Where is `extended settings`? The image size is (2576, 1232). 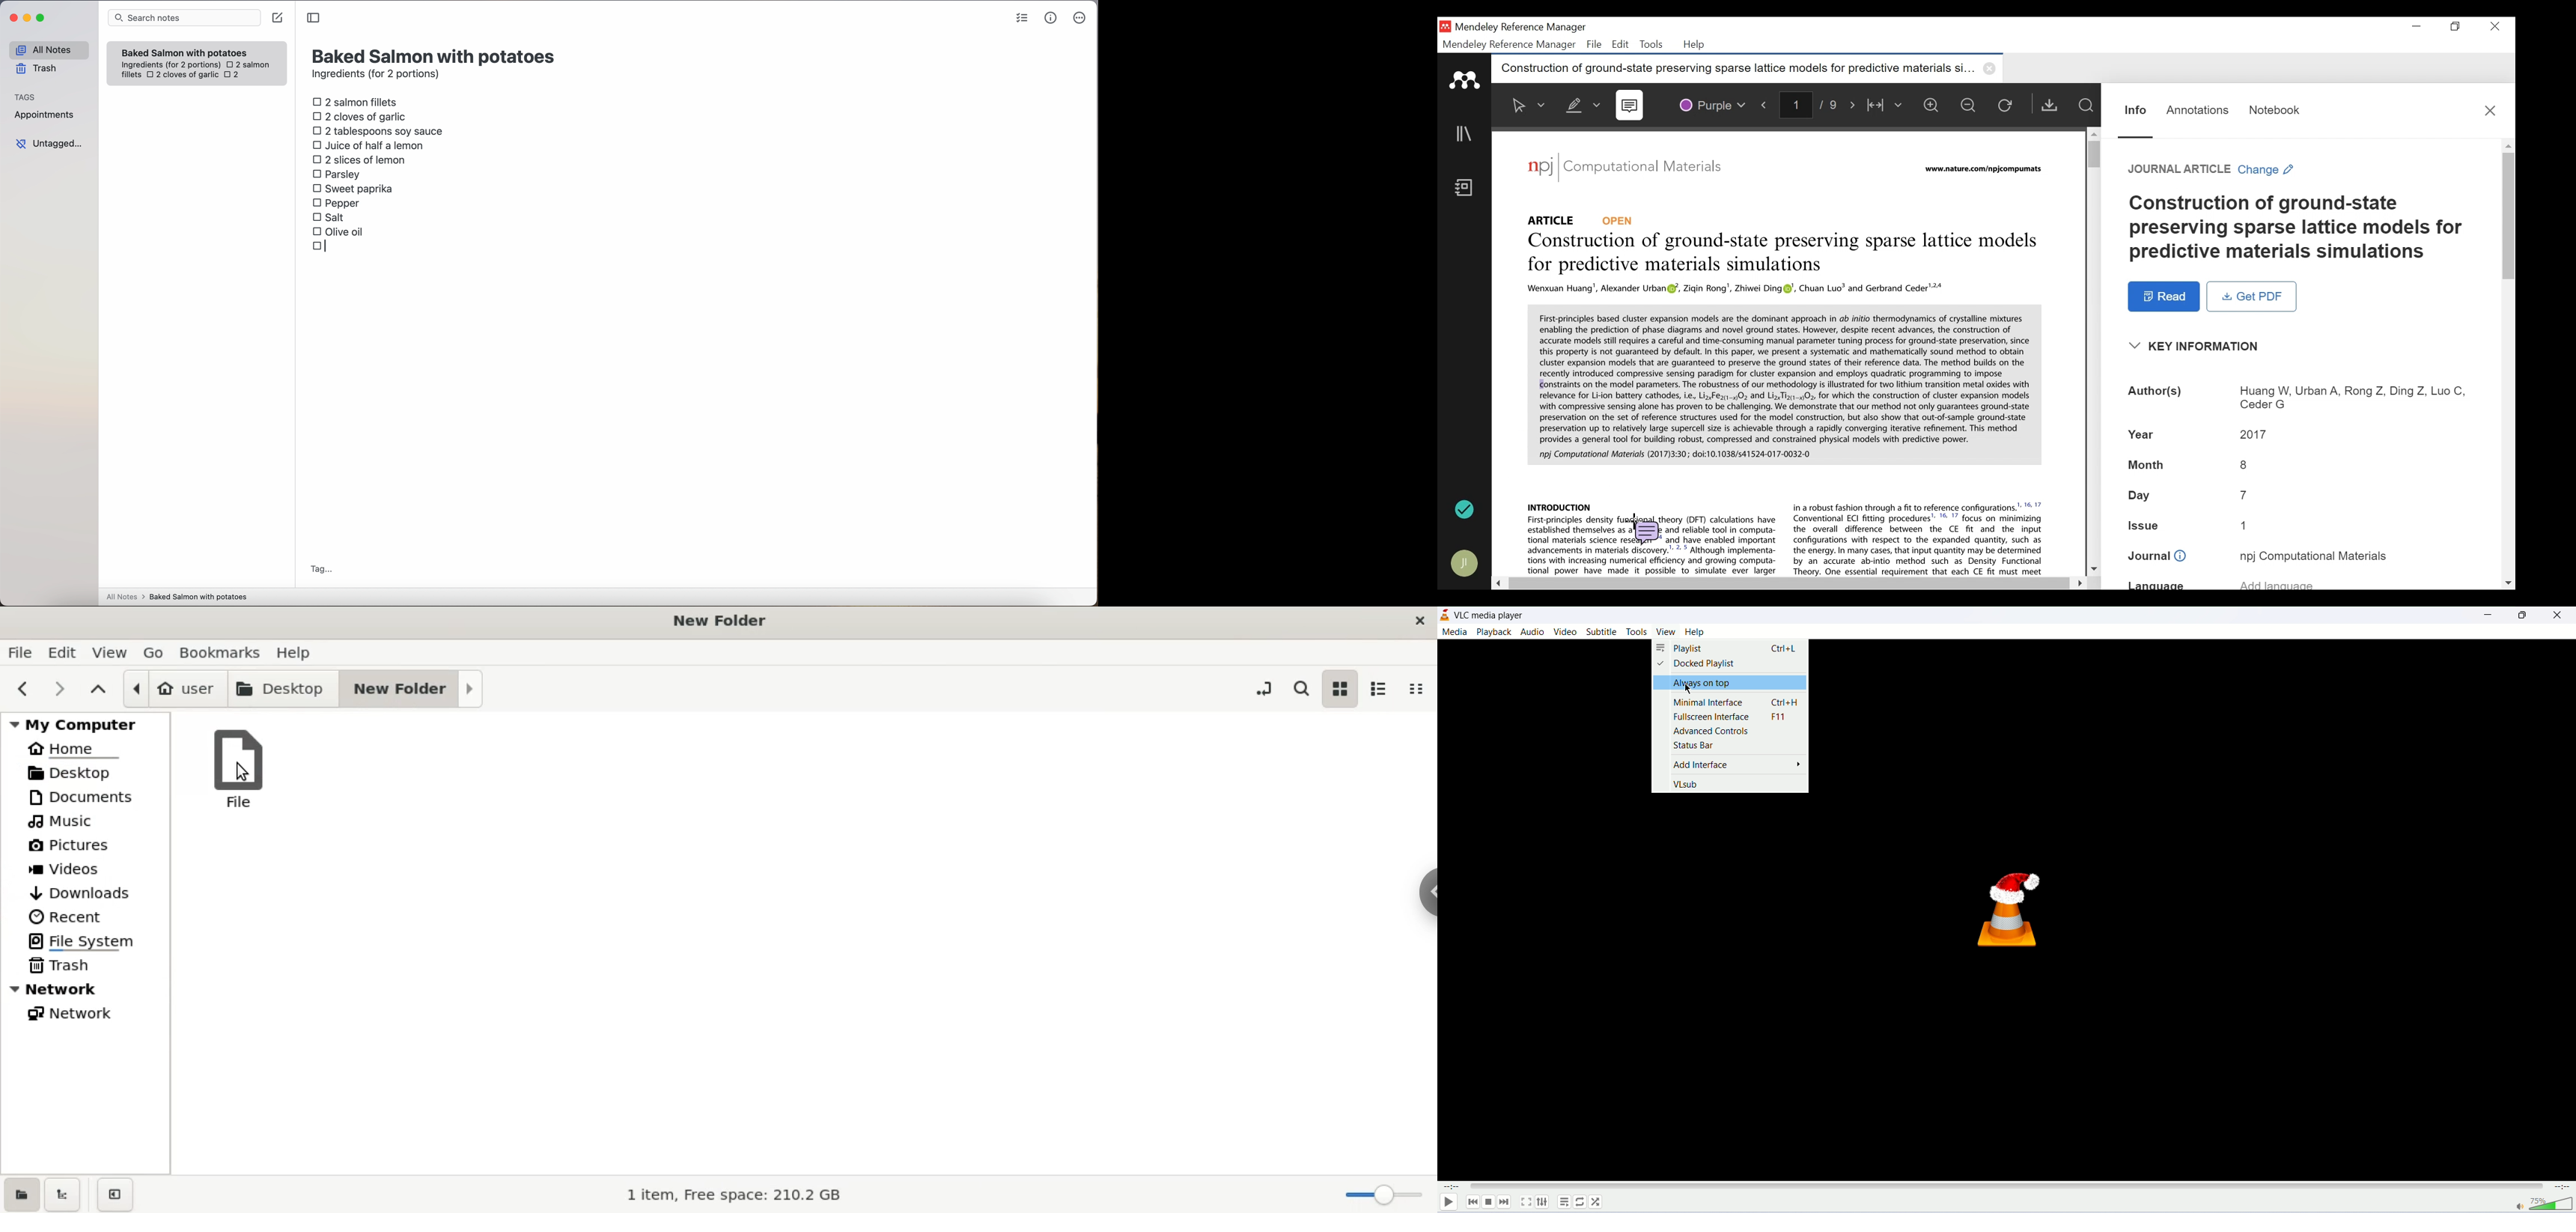
extended settings is located at coordinates (1545, 1202).